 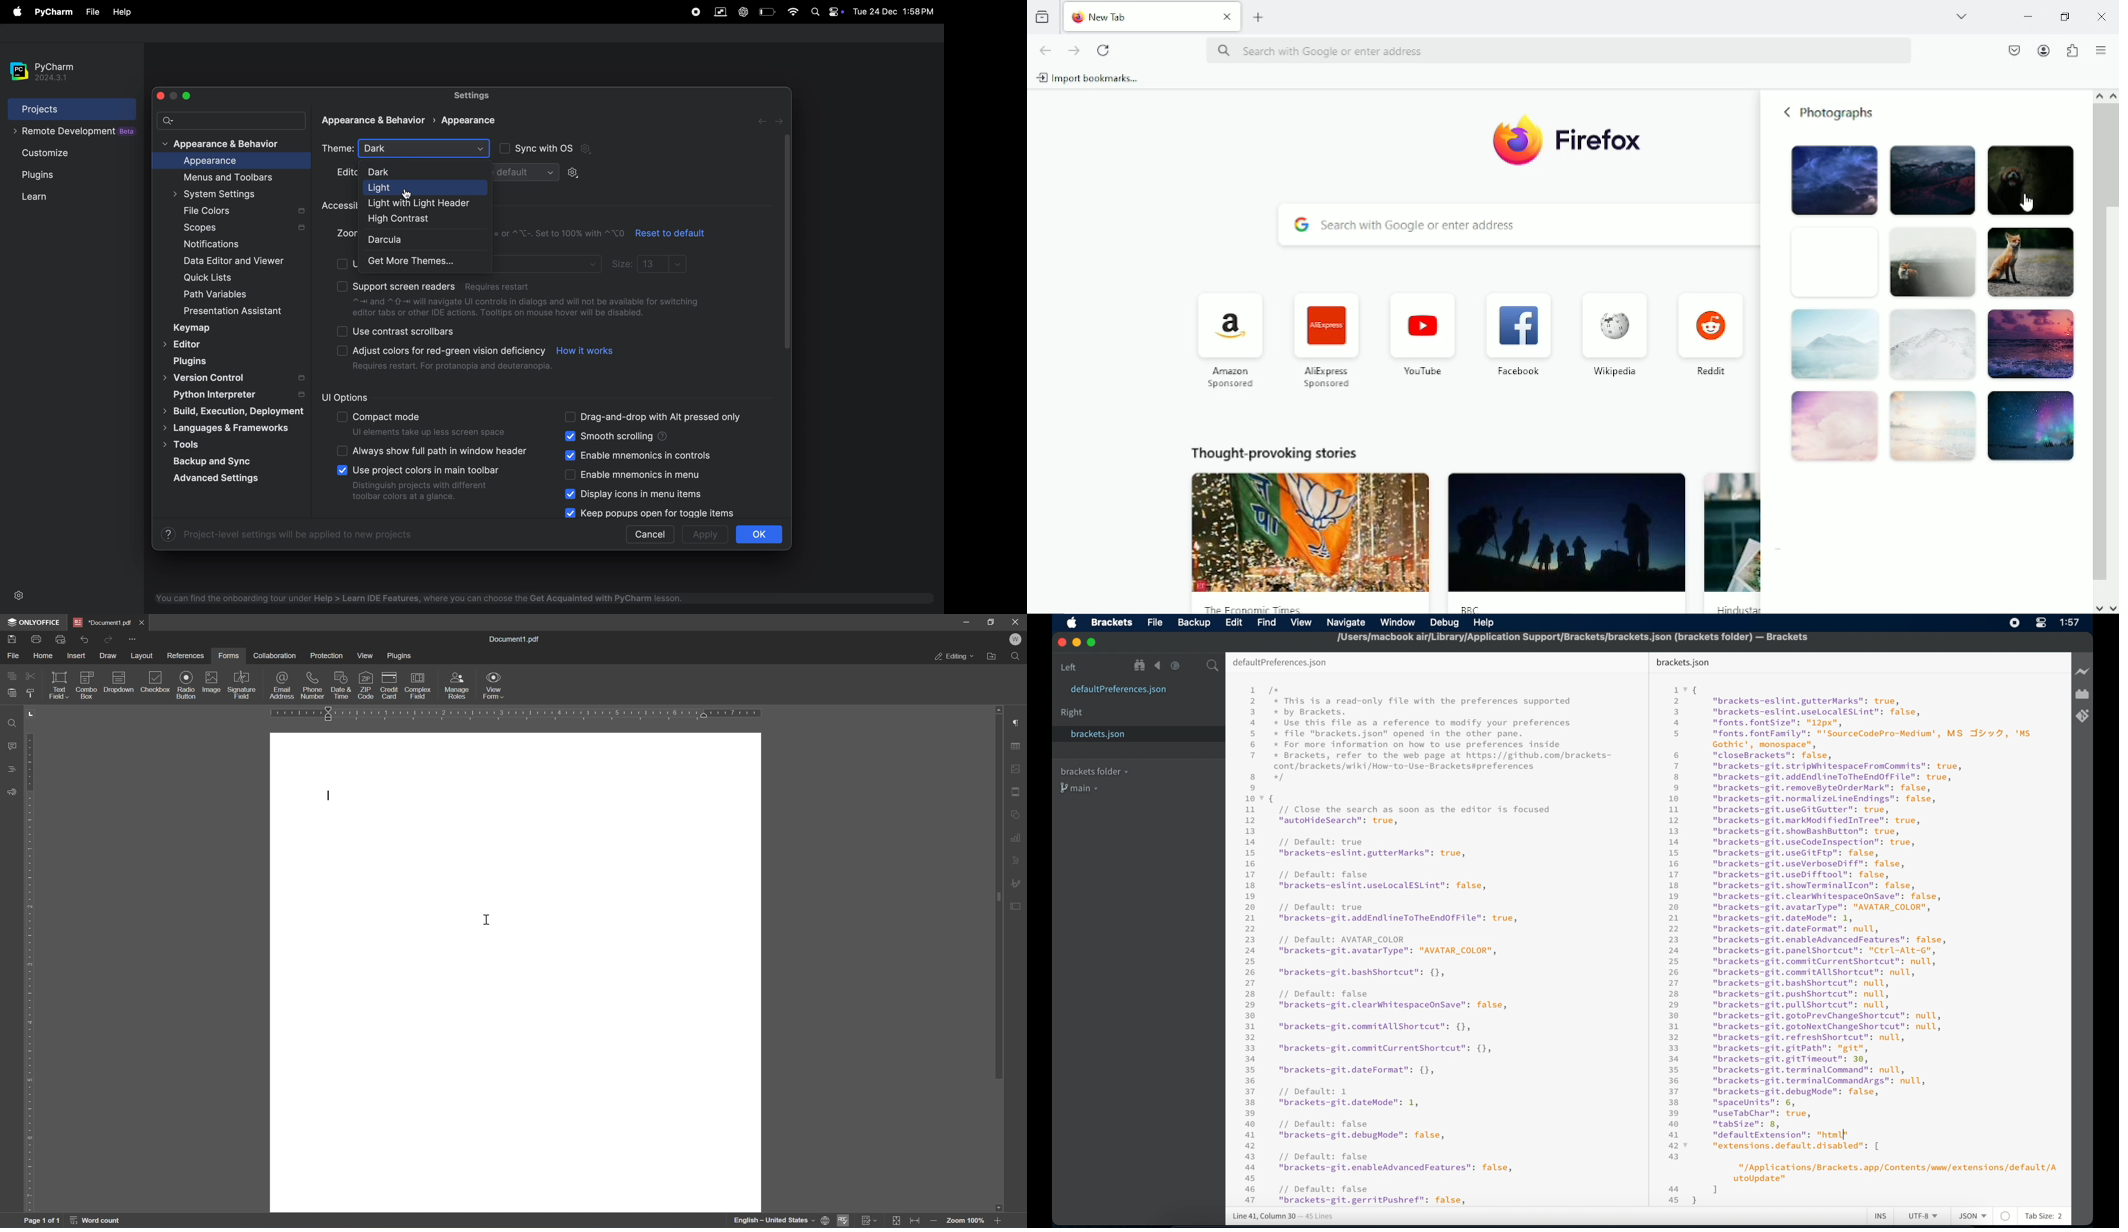 I want to click on Project-level settings will be applied to new projects., so click(x=302, y=535).